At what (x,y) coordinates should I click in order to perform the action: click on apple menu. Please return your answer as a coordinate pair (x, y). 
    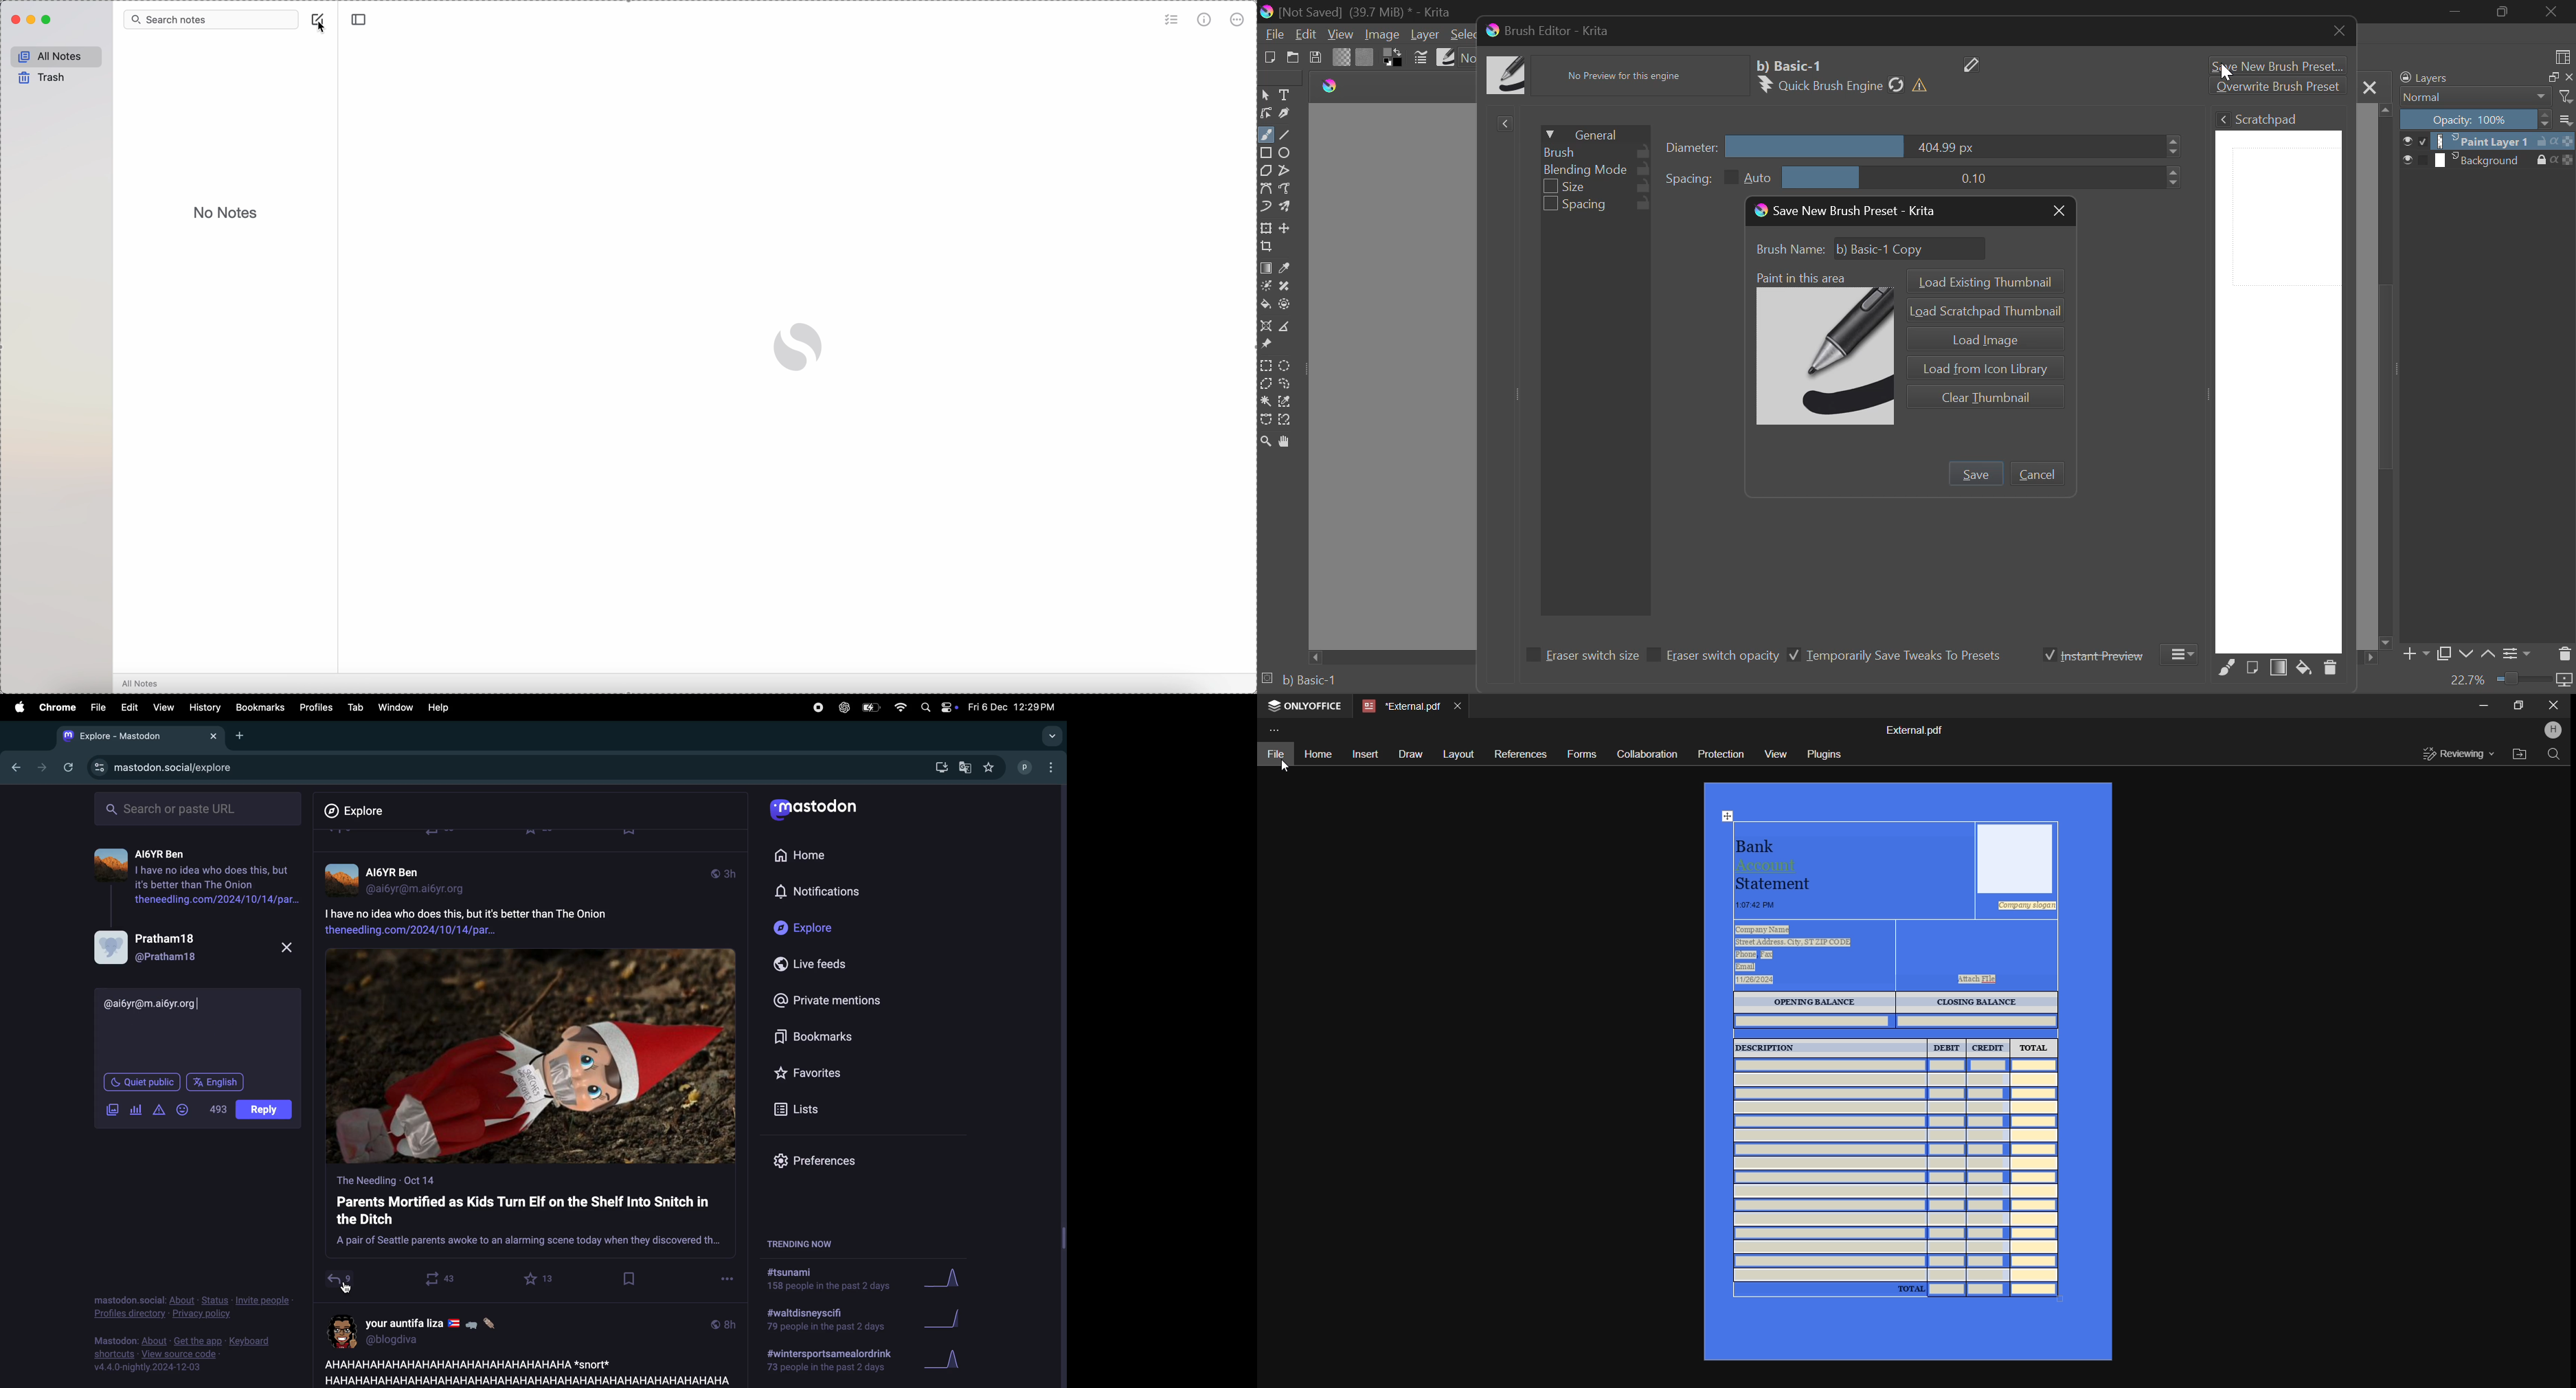
    Looking at the image, I should click on (16, 706).